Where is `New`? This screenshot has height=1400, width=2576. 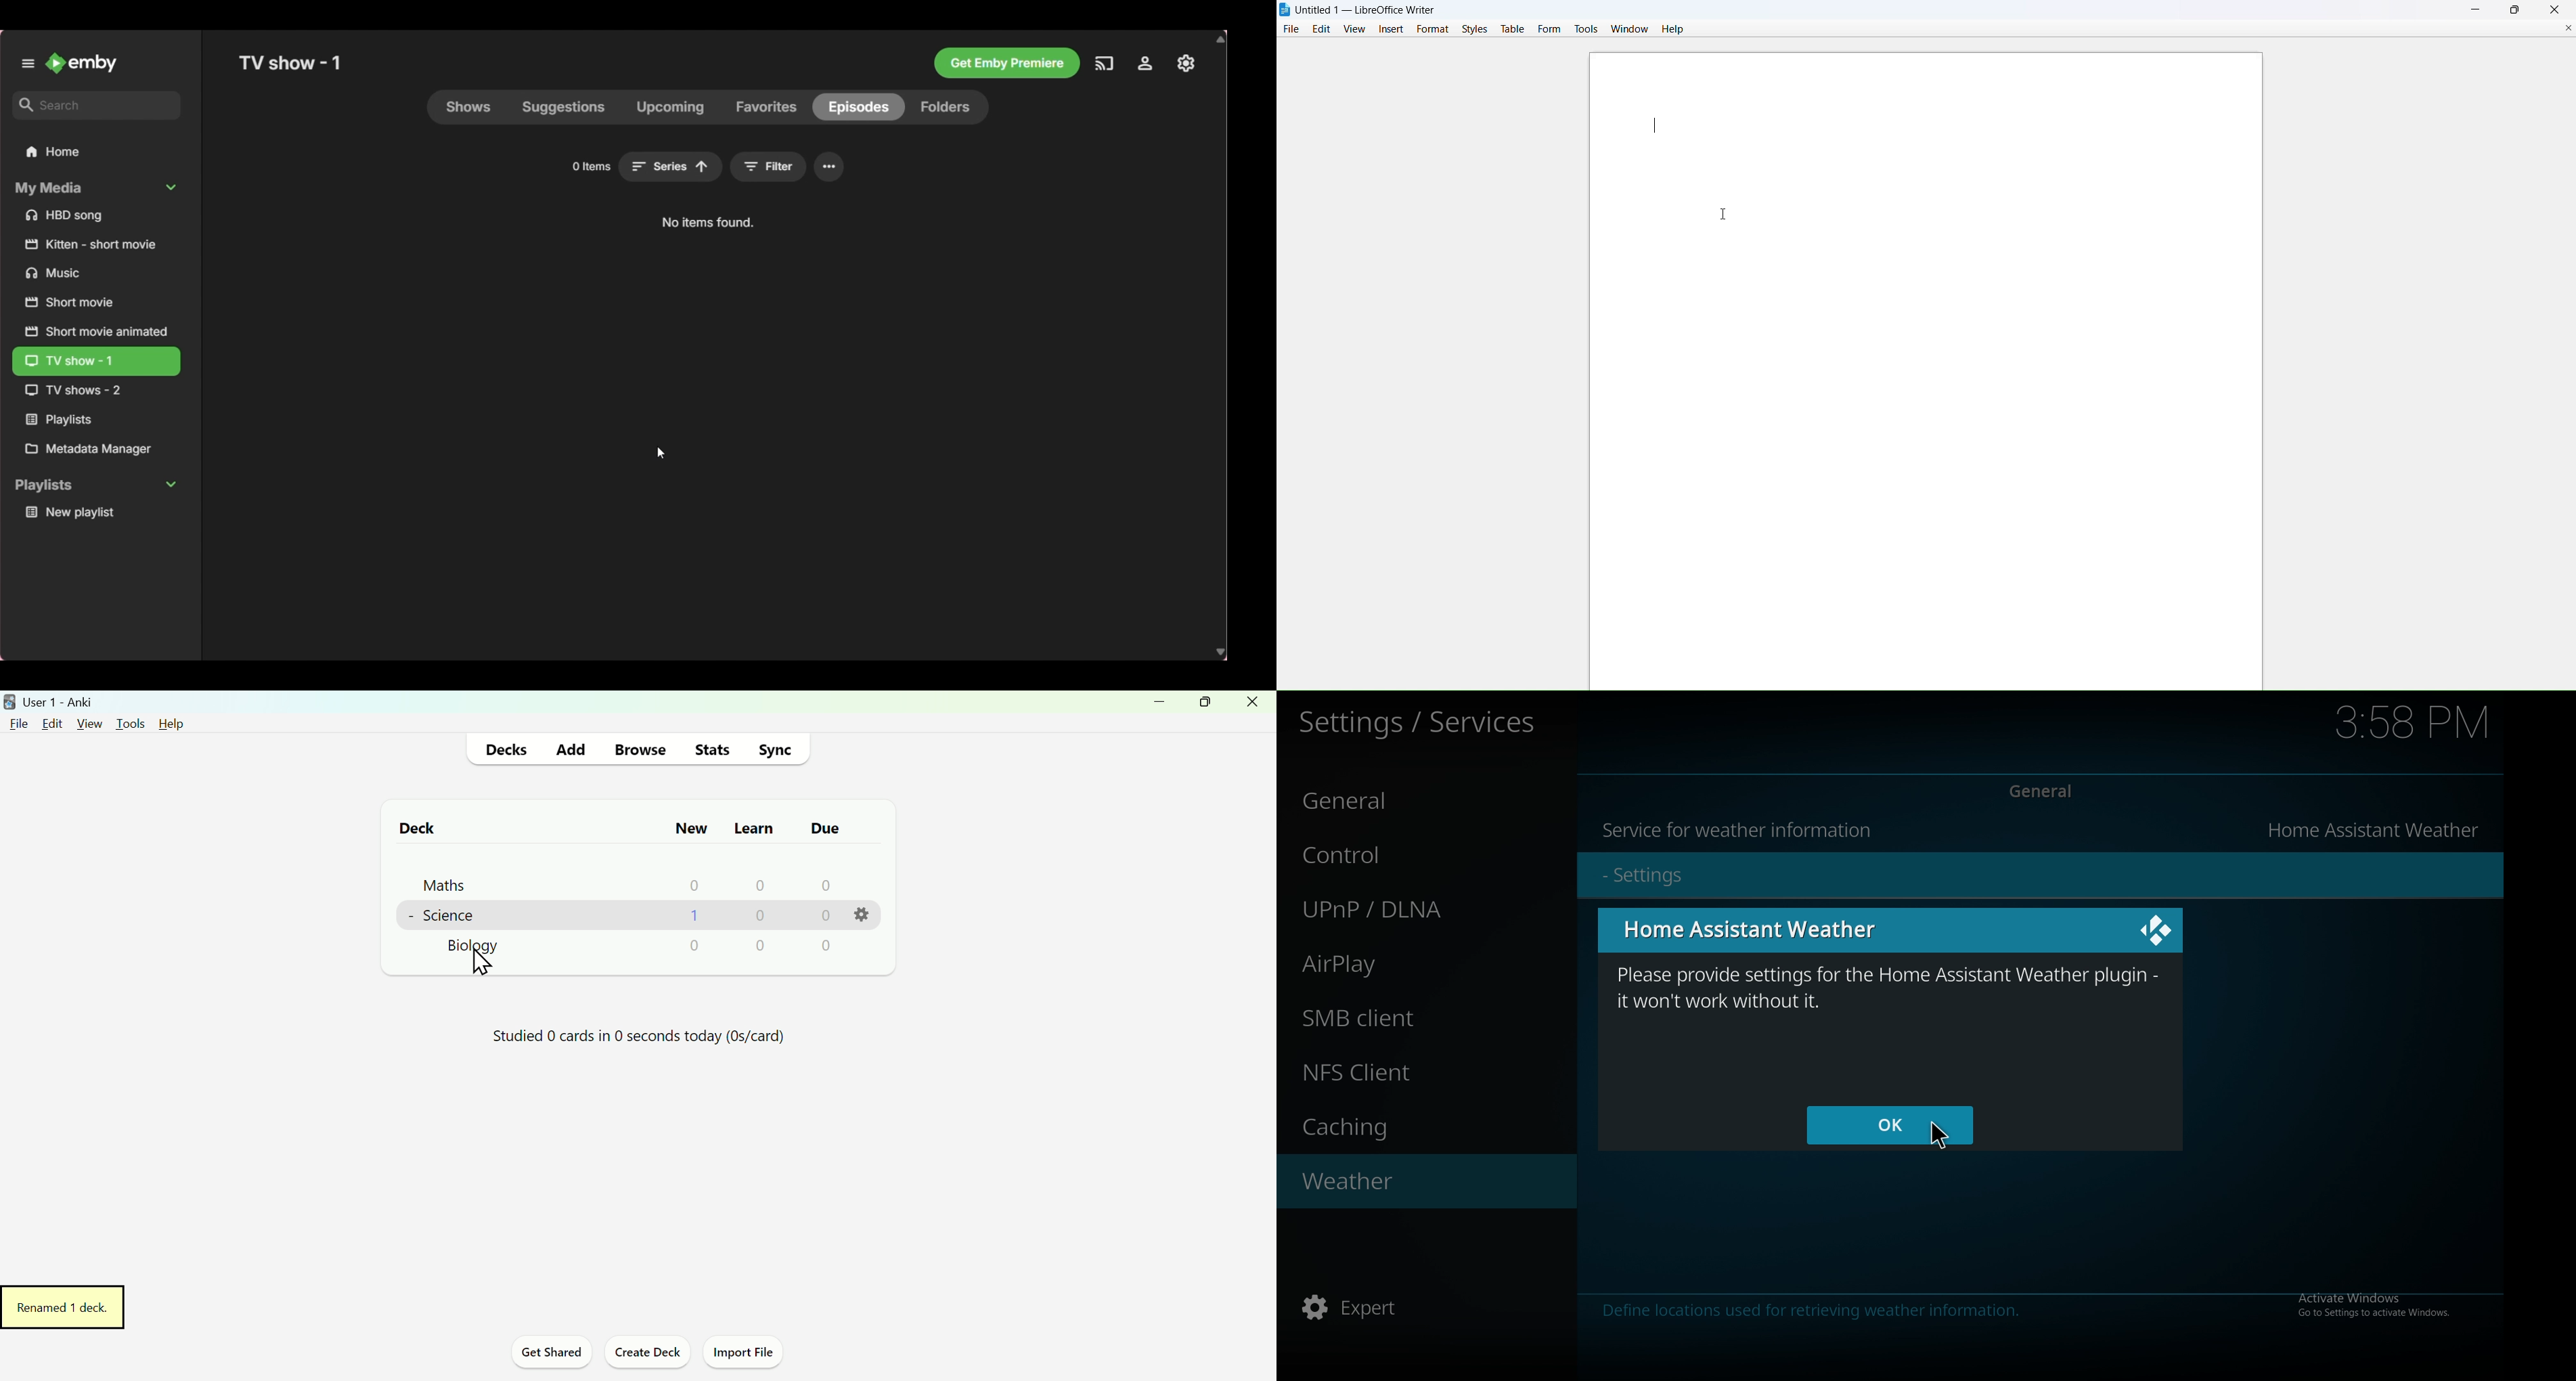
New is located at coordinates (690, 828).